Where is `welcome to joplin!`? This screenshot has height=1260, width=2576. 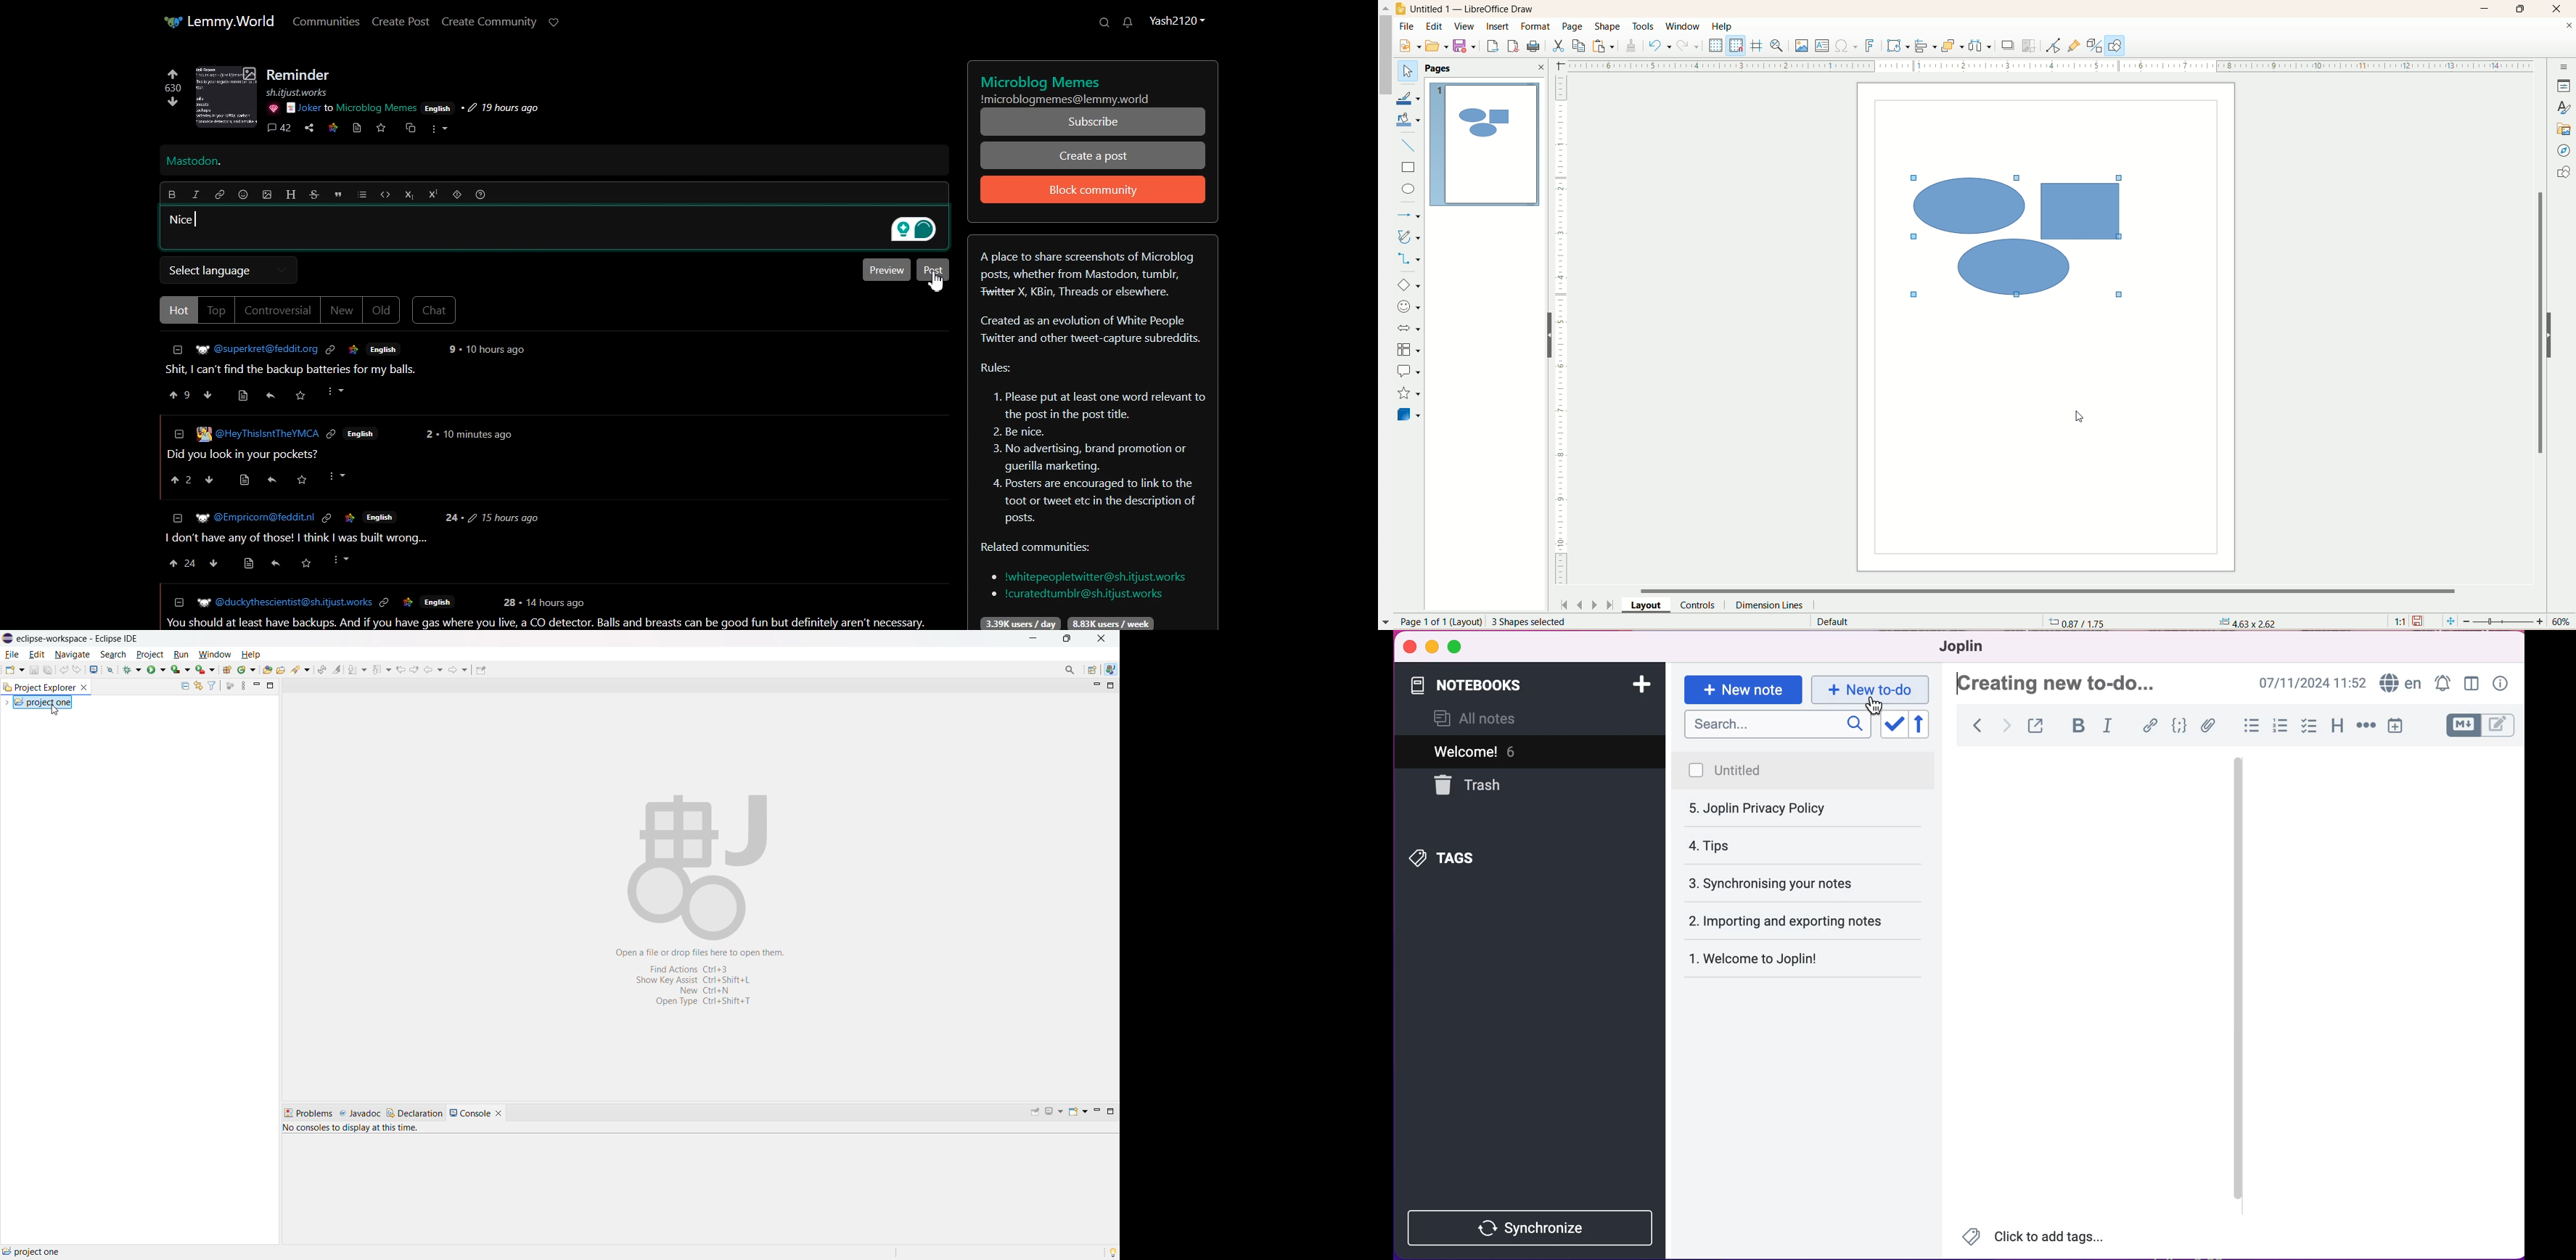 welcome to joplin! is located at coordinates (1777, 923).